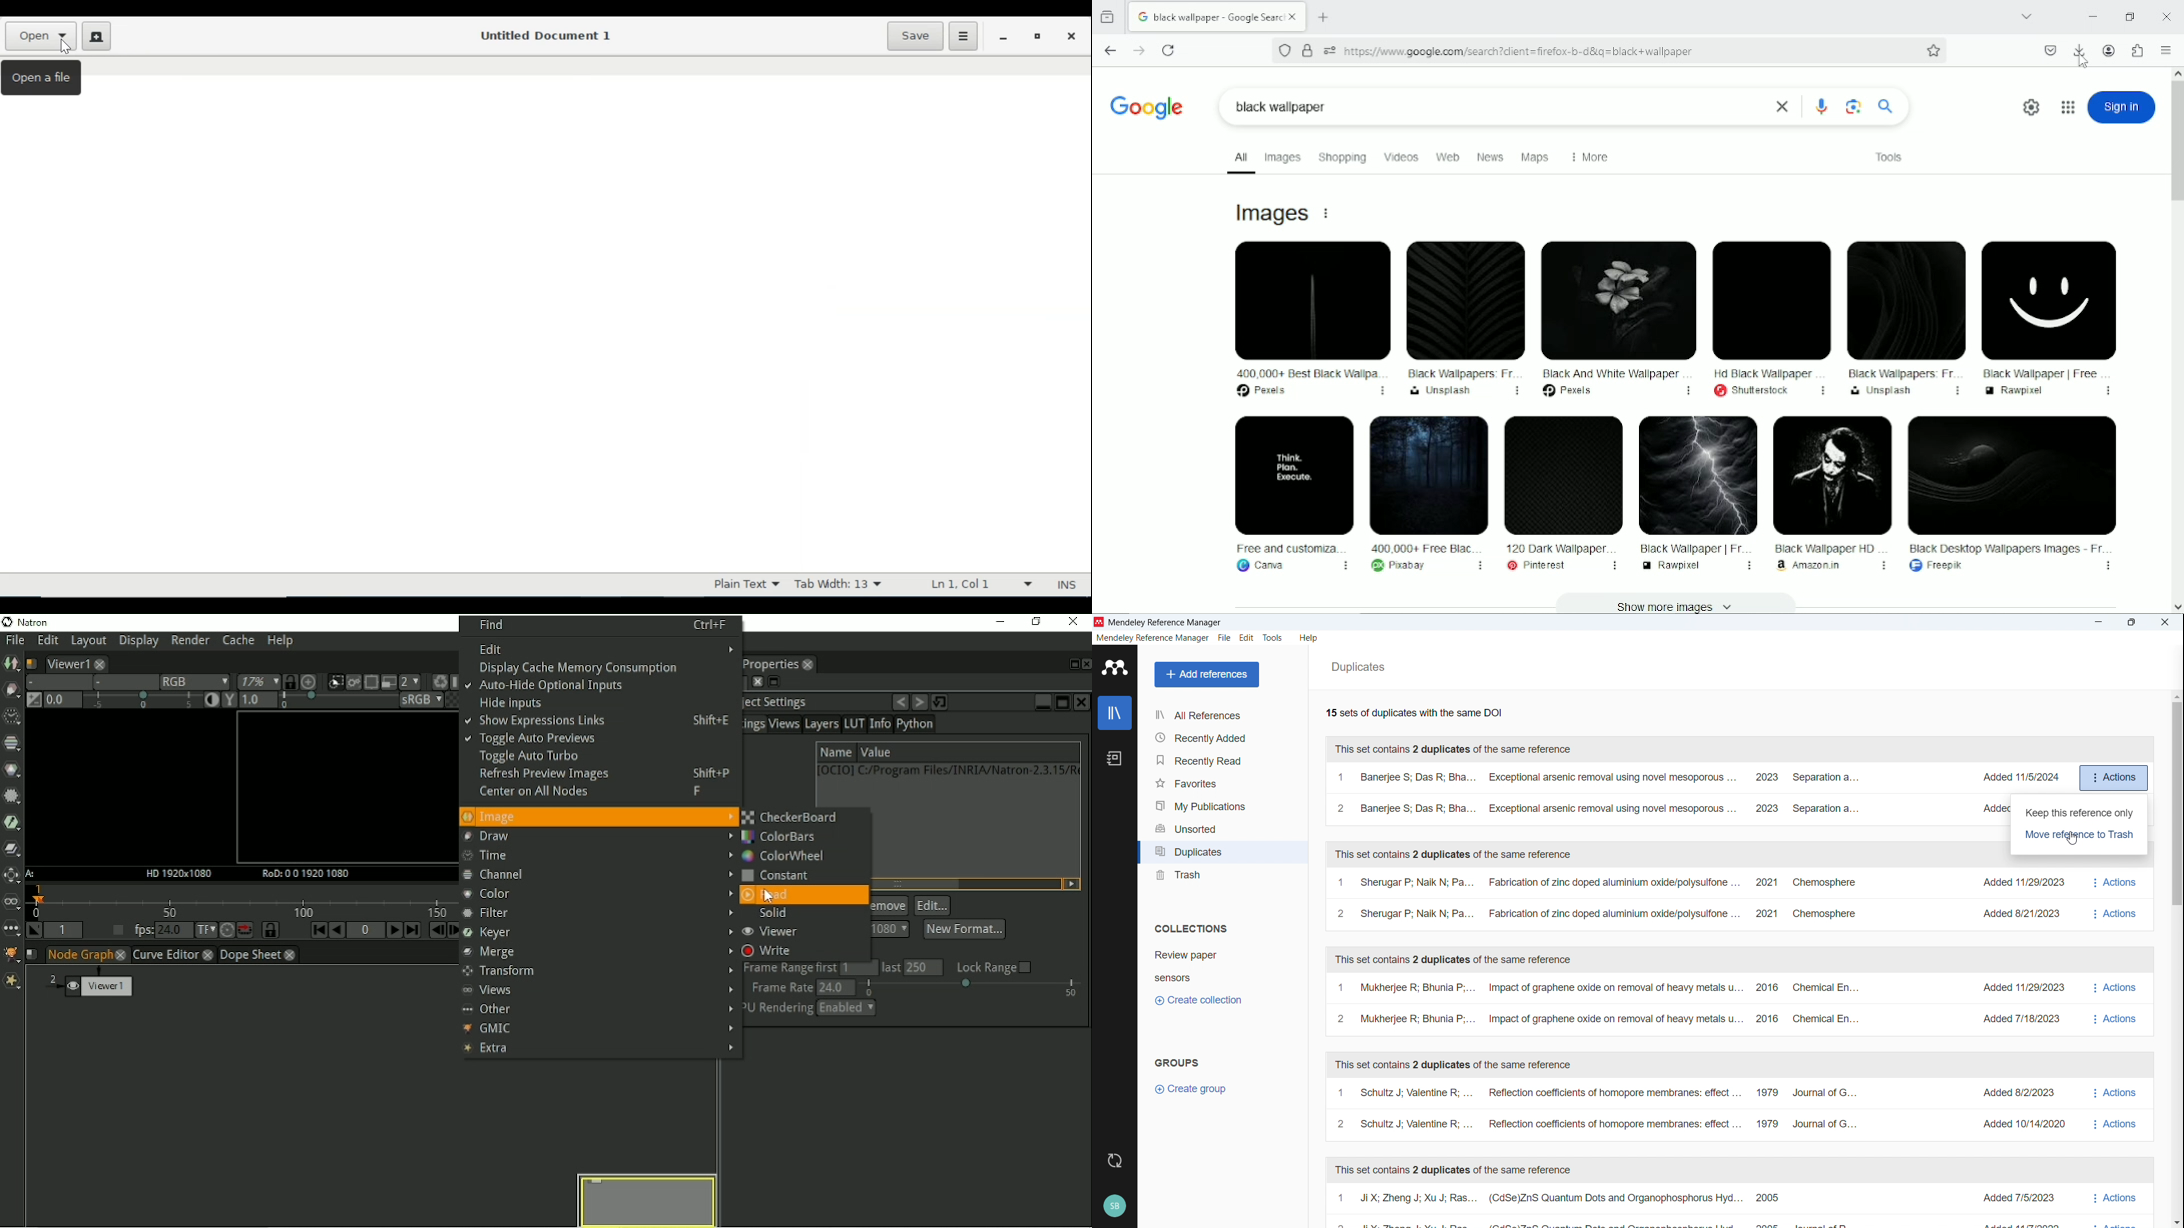 The height and width of the screenshot is (1232, 2184). Describe the element at coordinates (1452, 854) in the screenshot. I see `This set contains two duplicates of the same reference` at that location.